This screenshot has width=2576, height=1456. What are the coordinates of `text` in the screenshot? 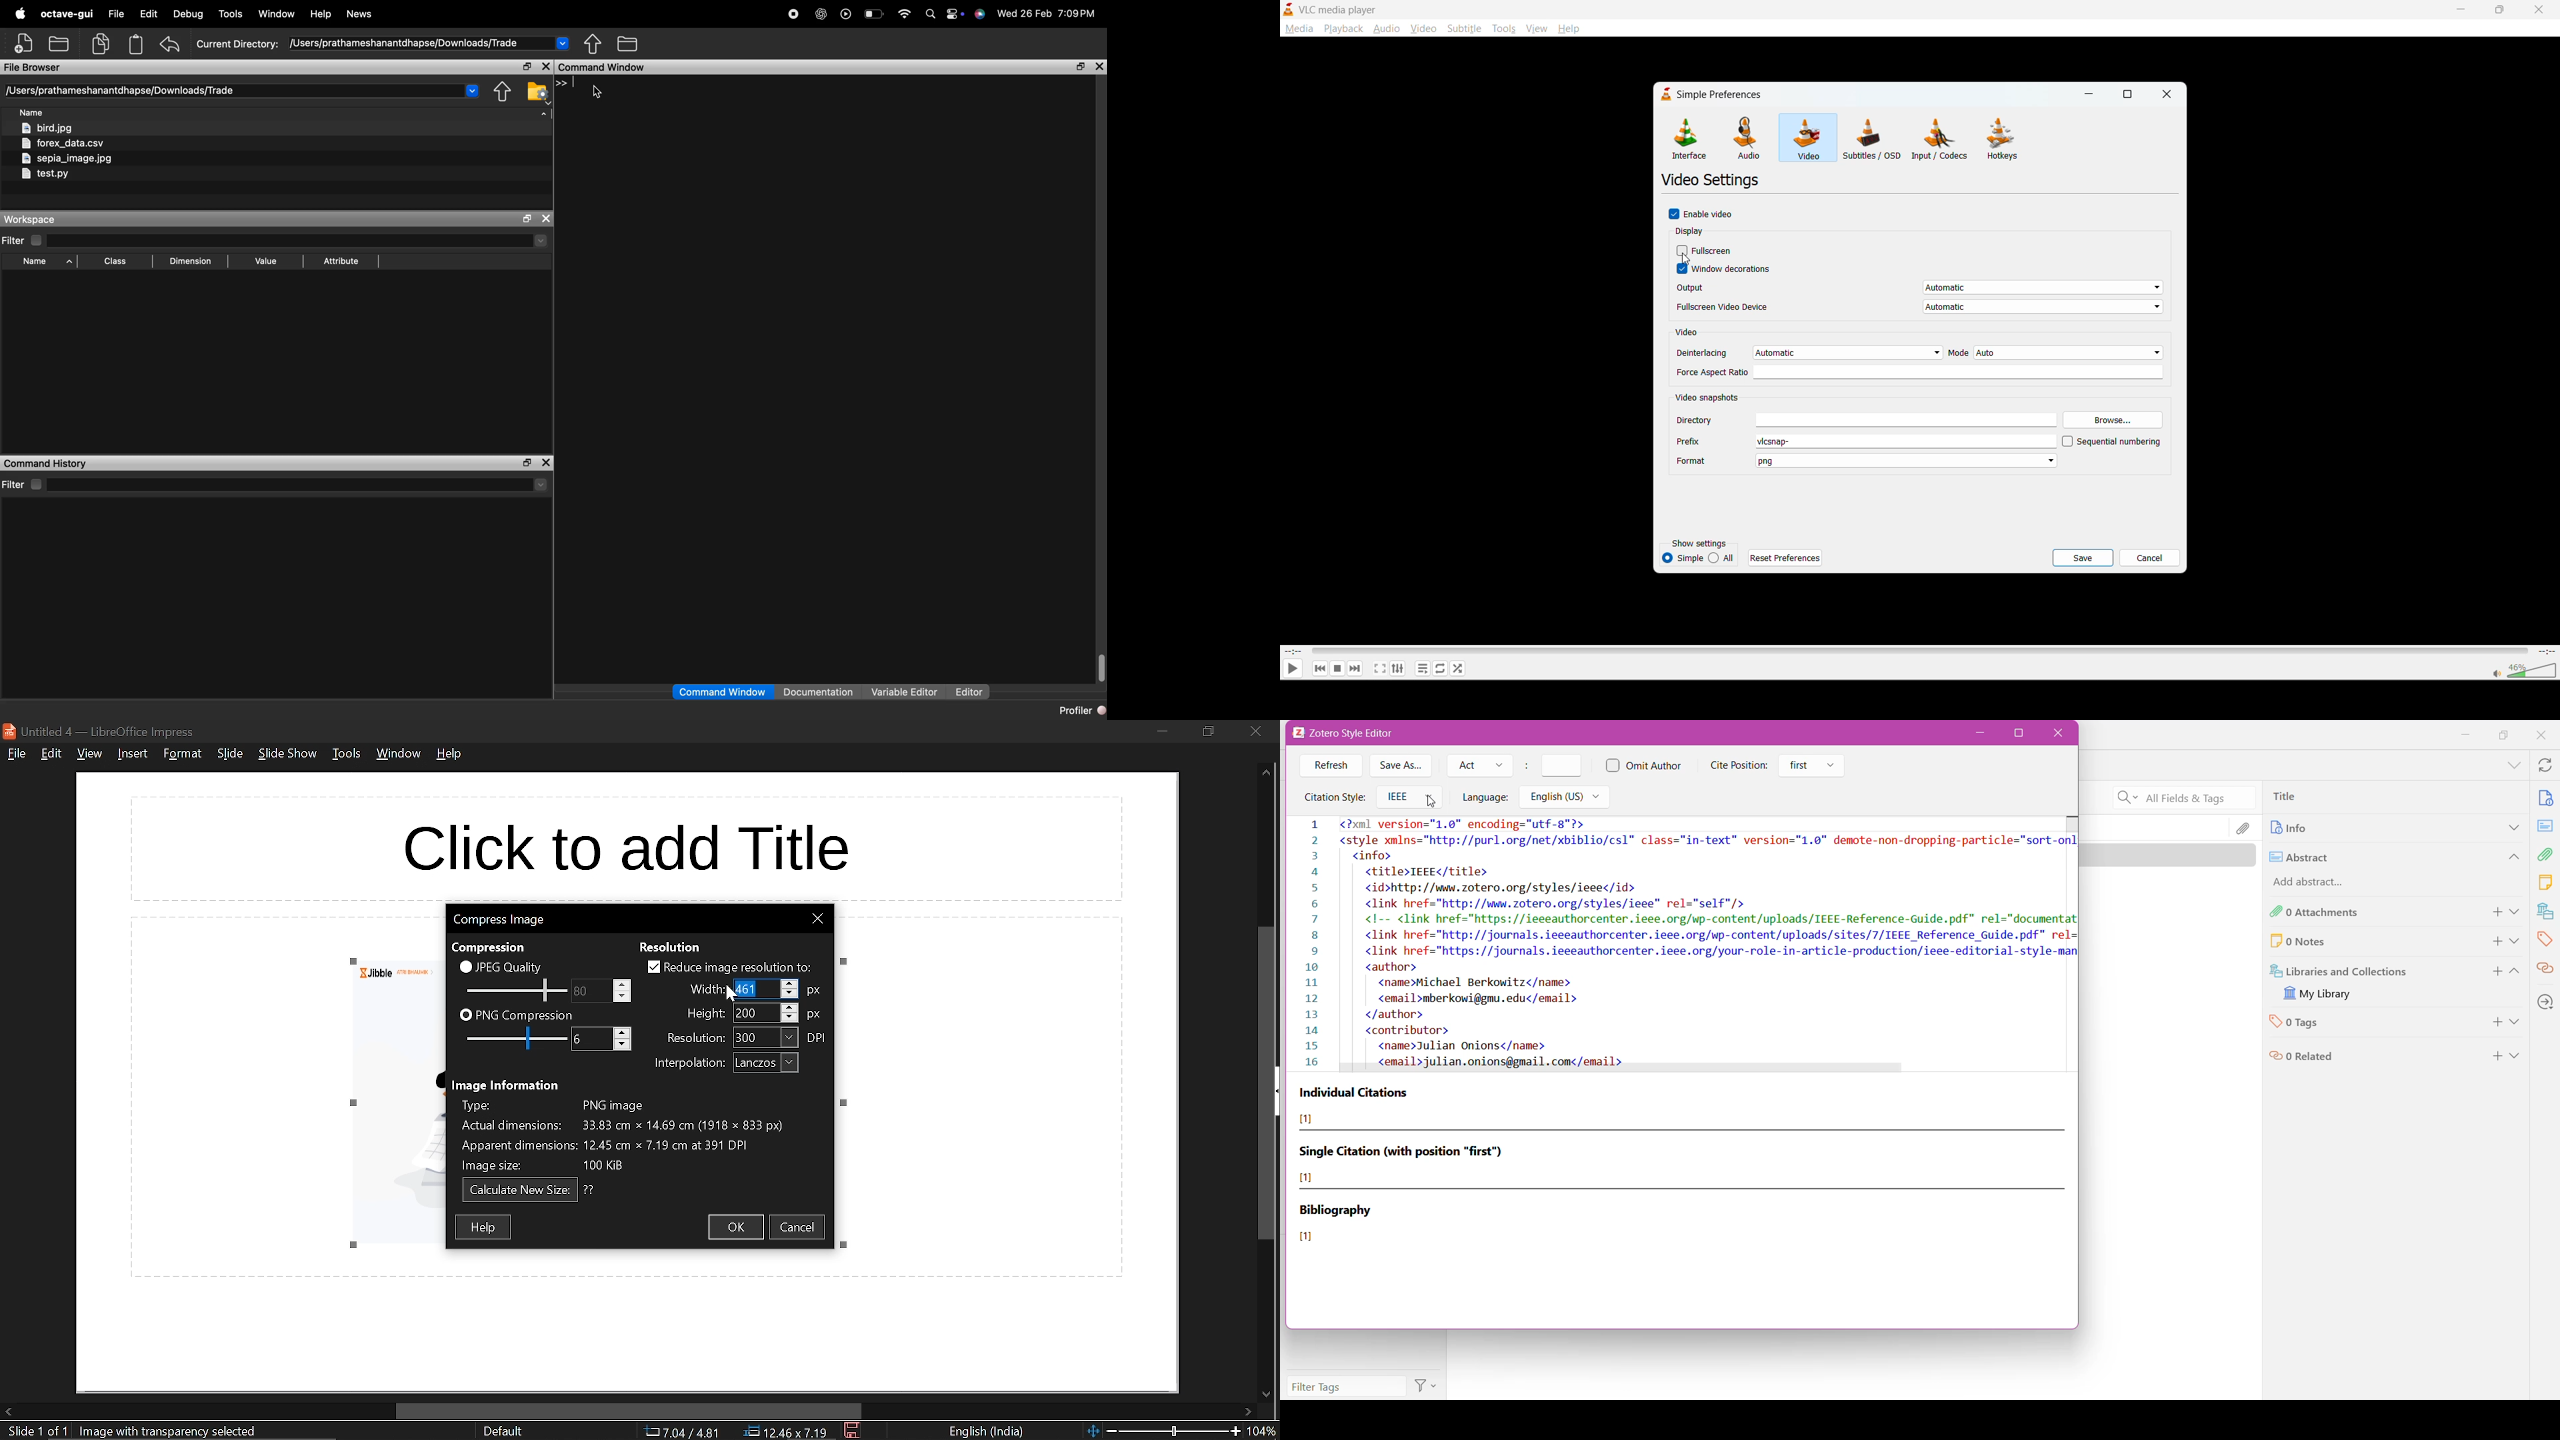 It's located at (707, 989).